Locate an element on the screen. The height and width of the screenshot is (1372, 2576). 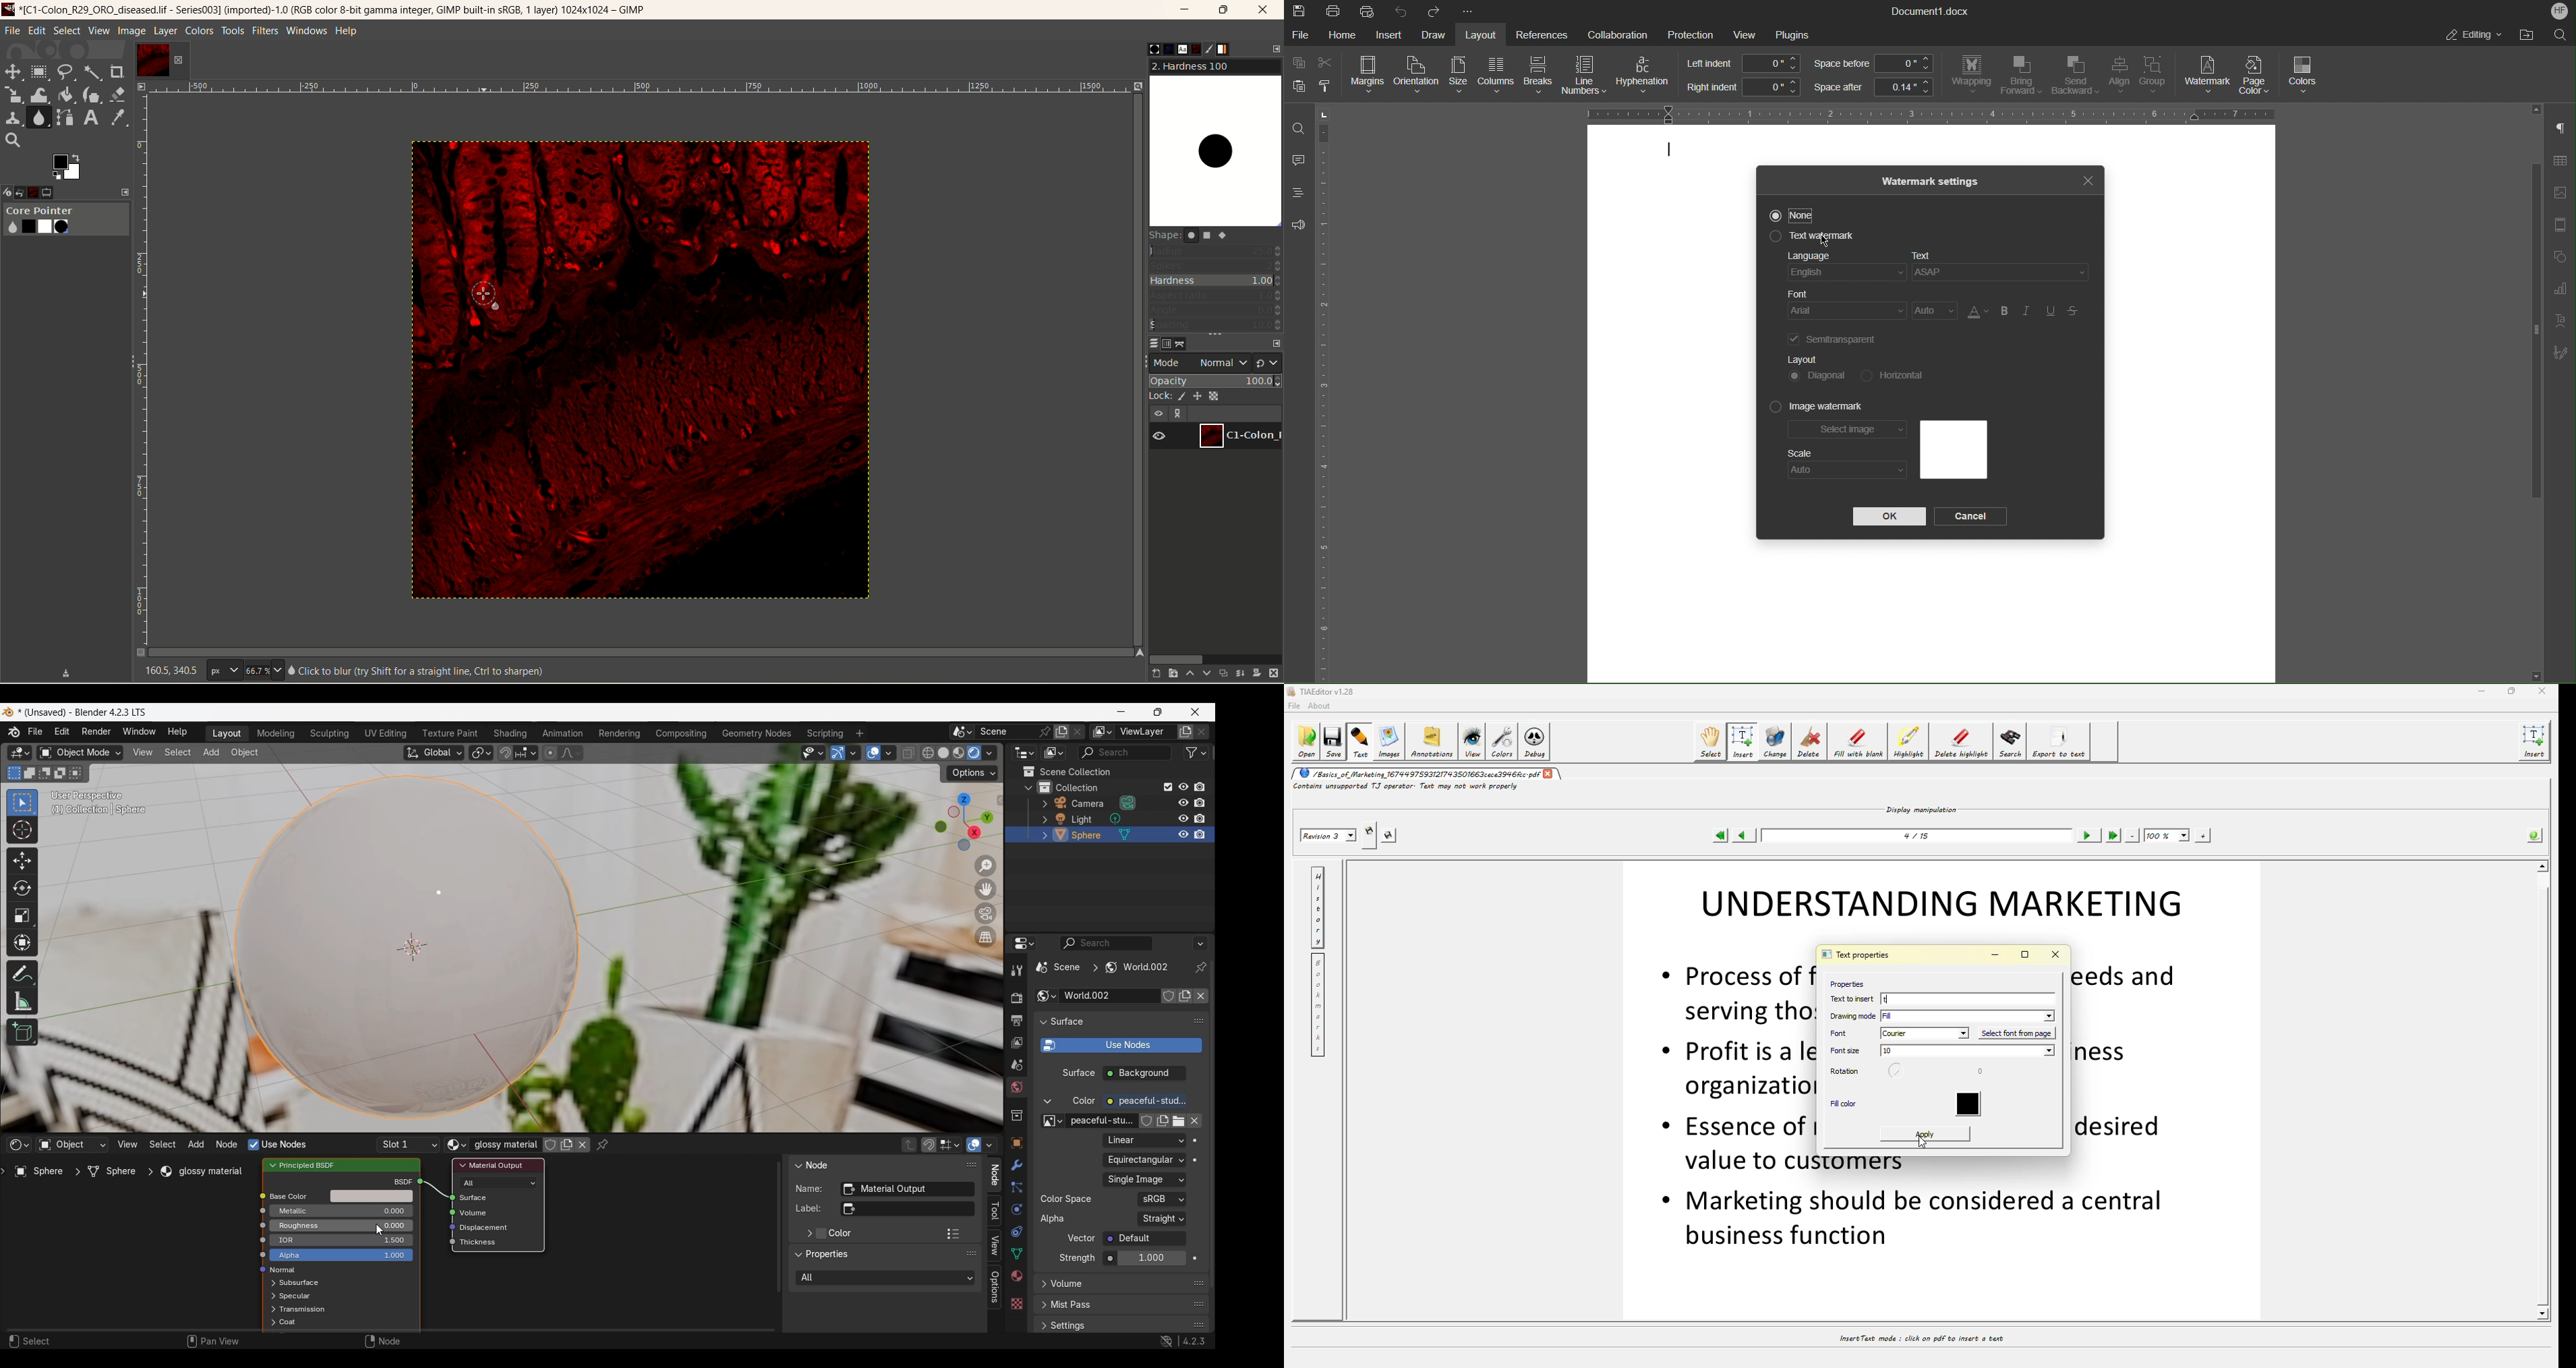
Size is located at coordinates (1457, 76).